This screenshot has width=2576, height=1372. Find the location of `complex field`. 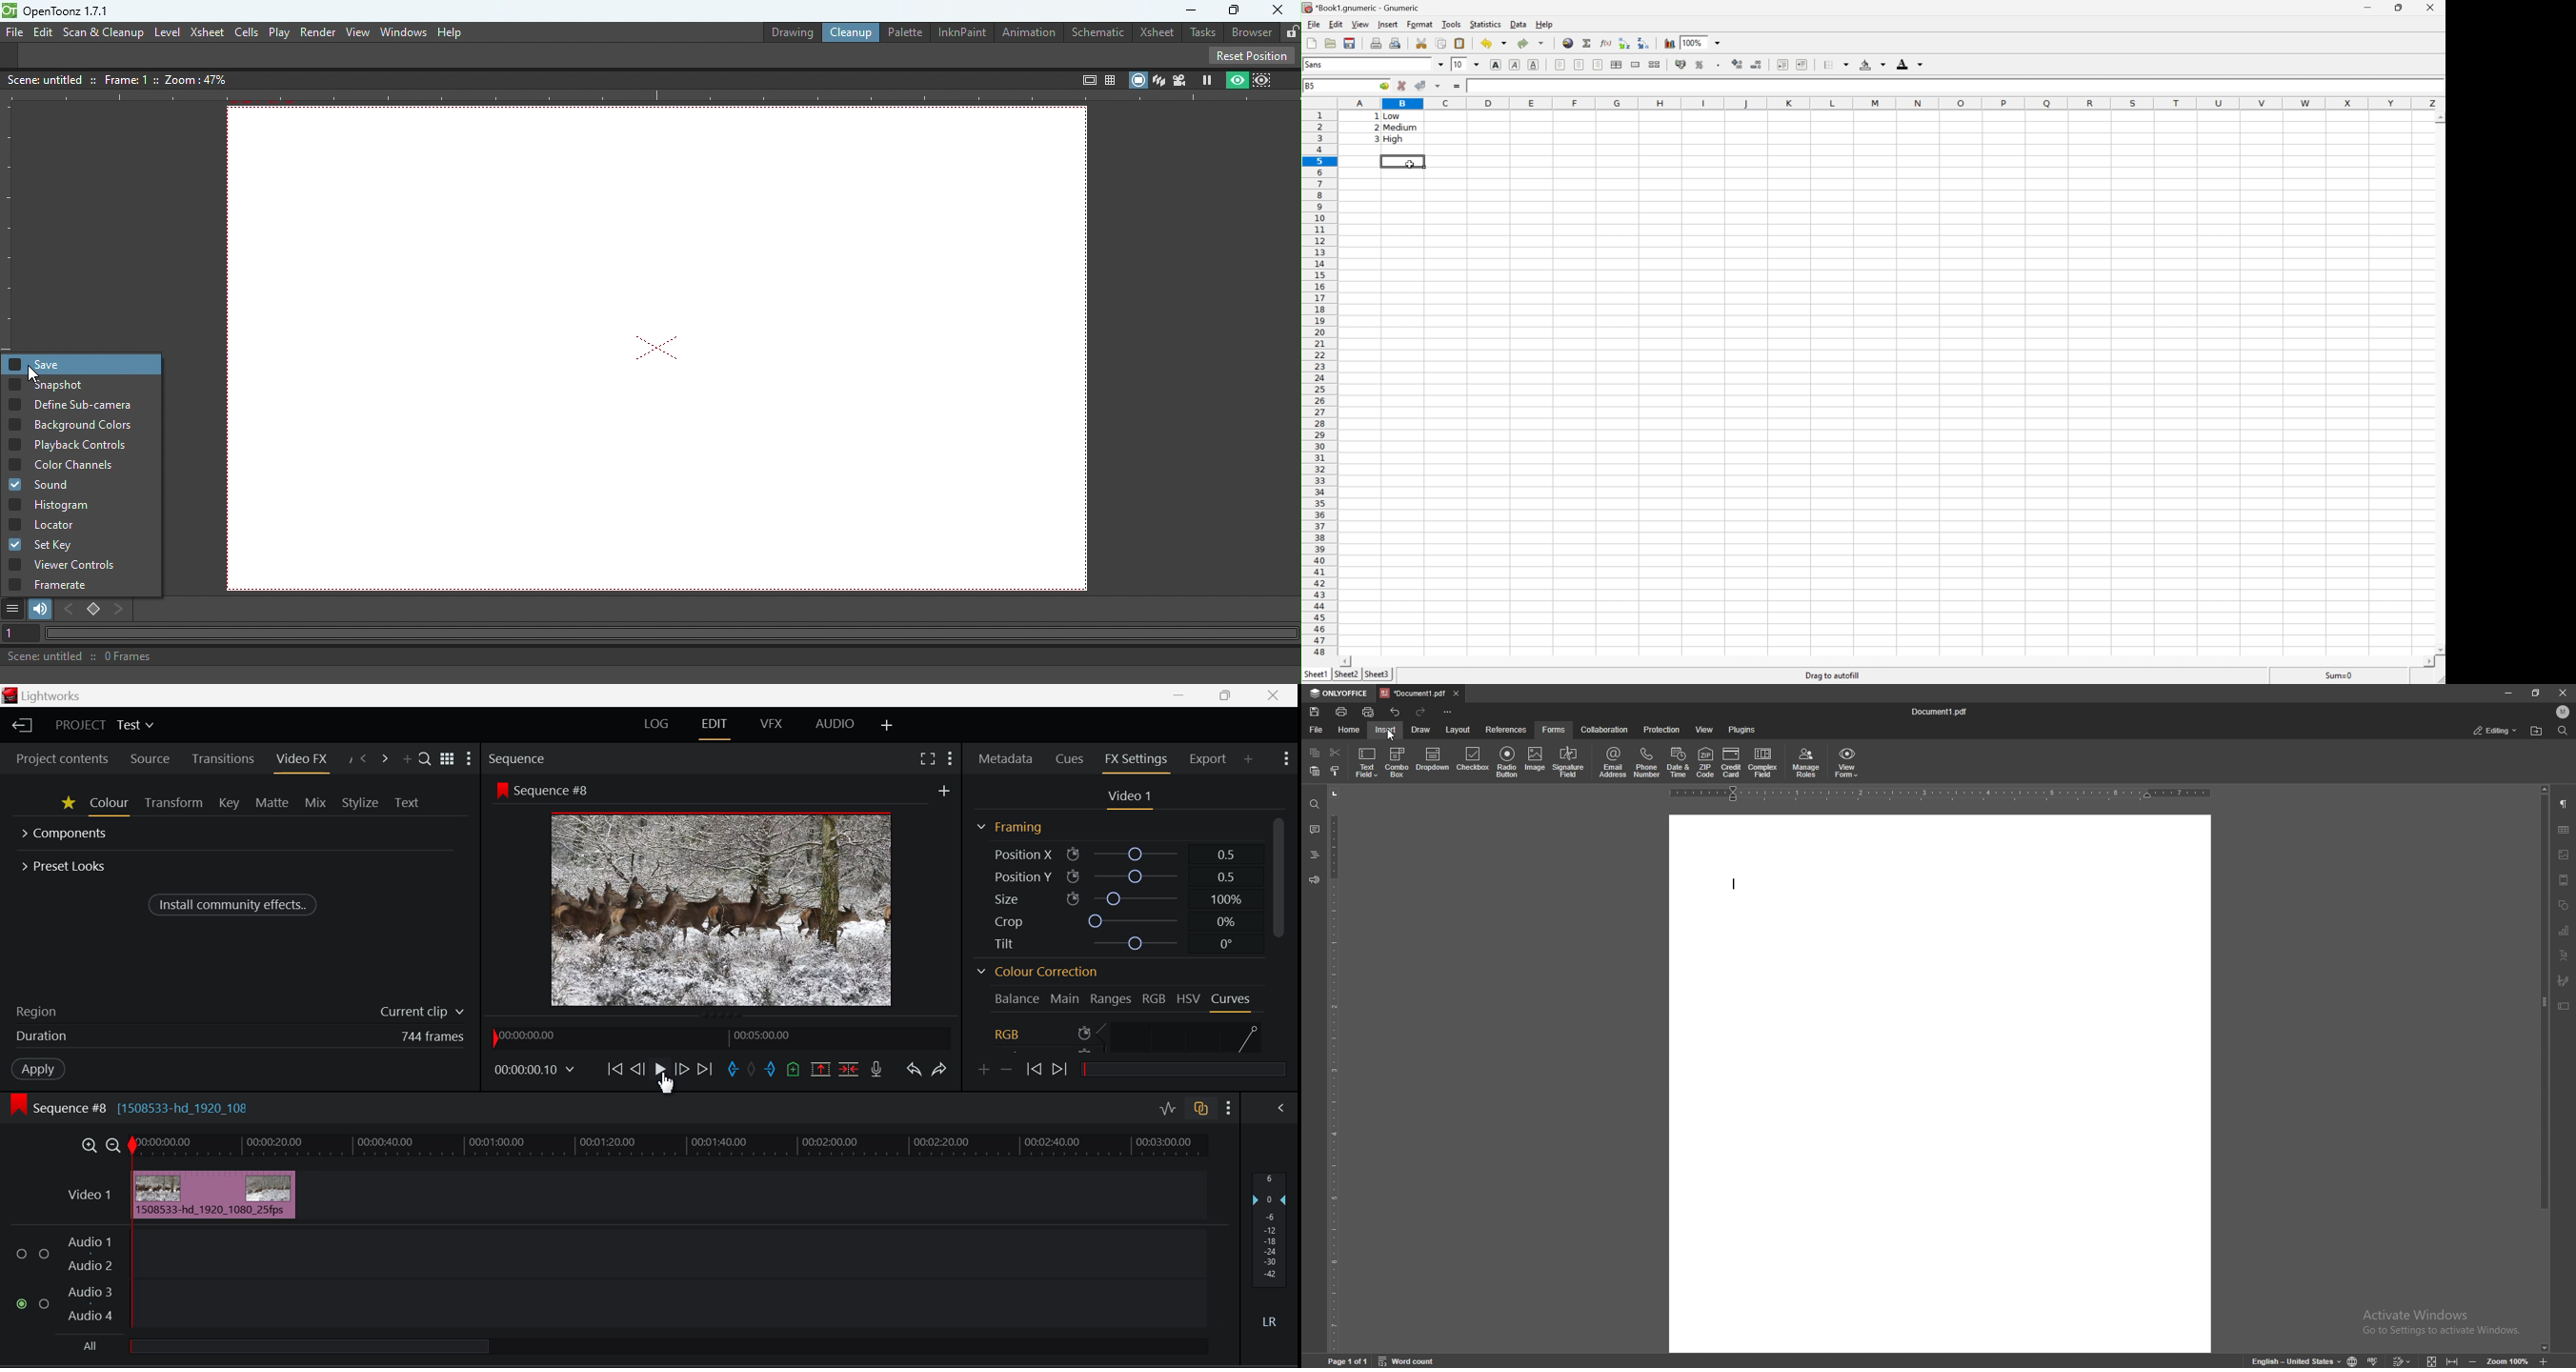

complex field is located at coordinates (1763, 760).